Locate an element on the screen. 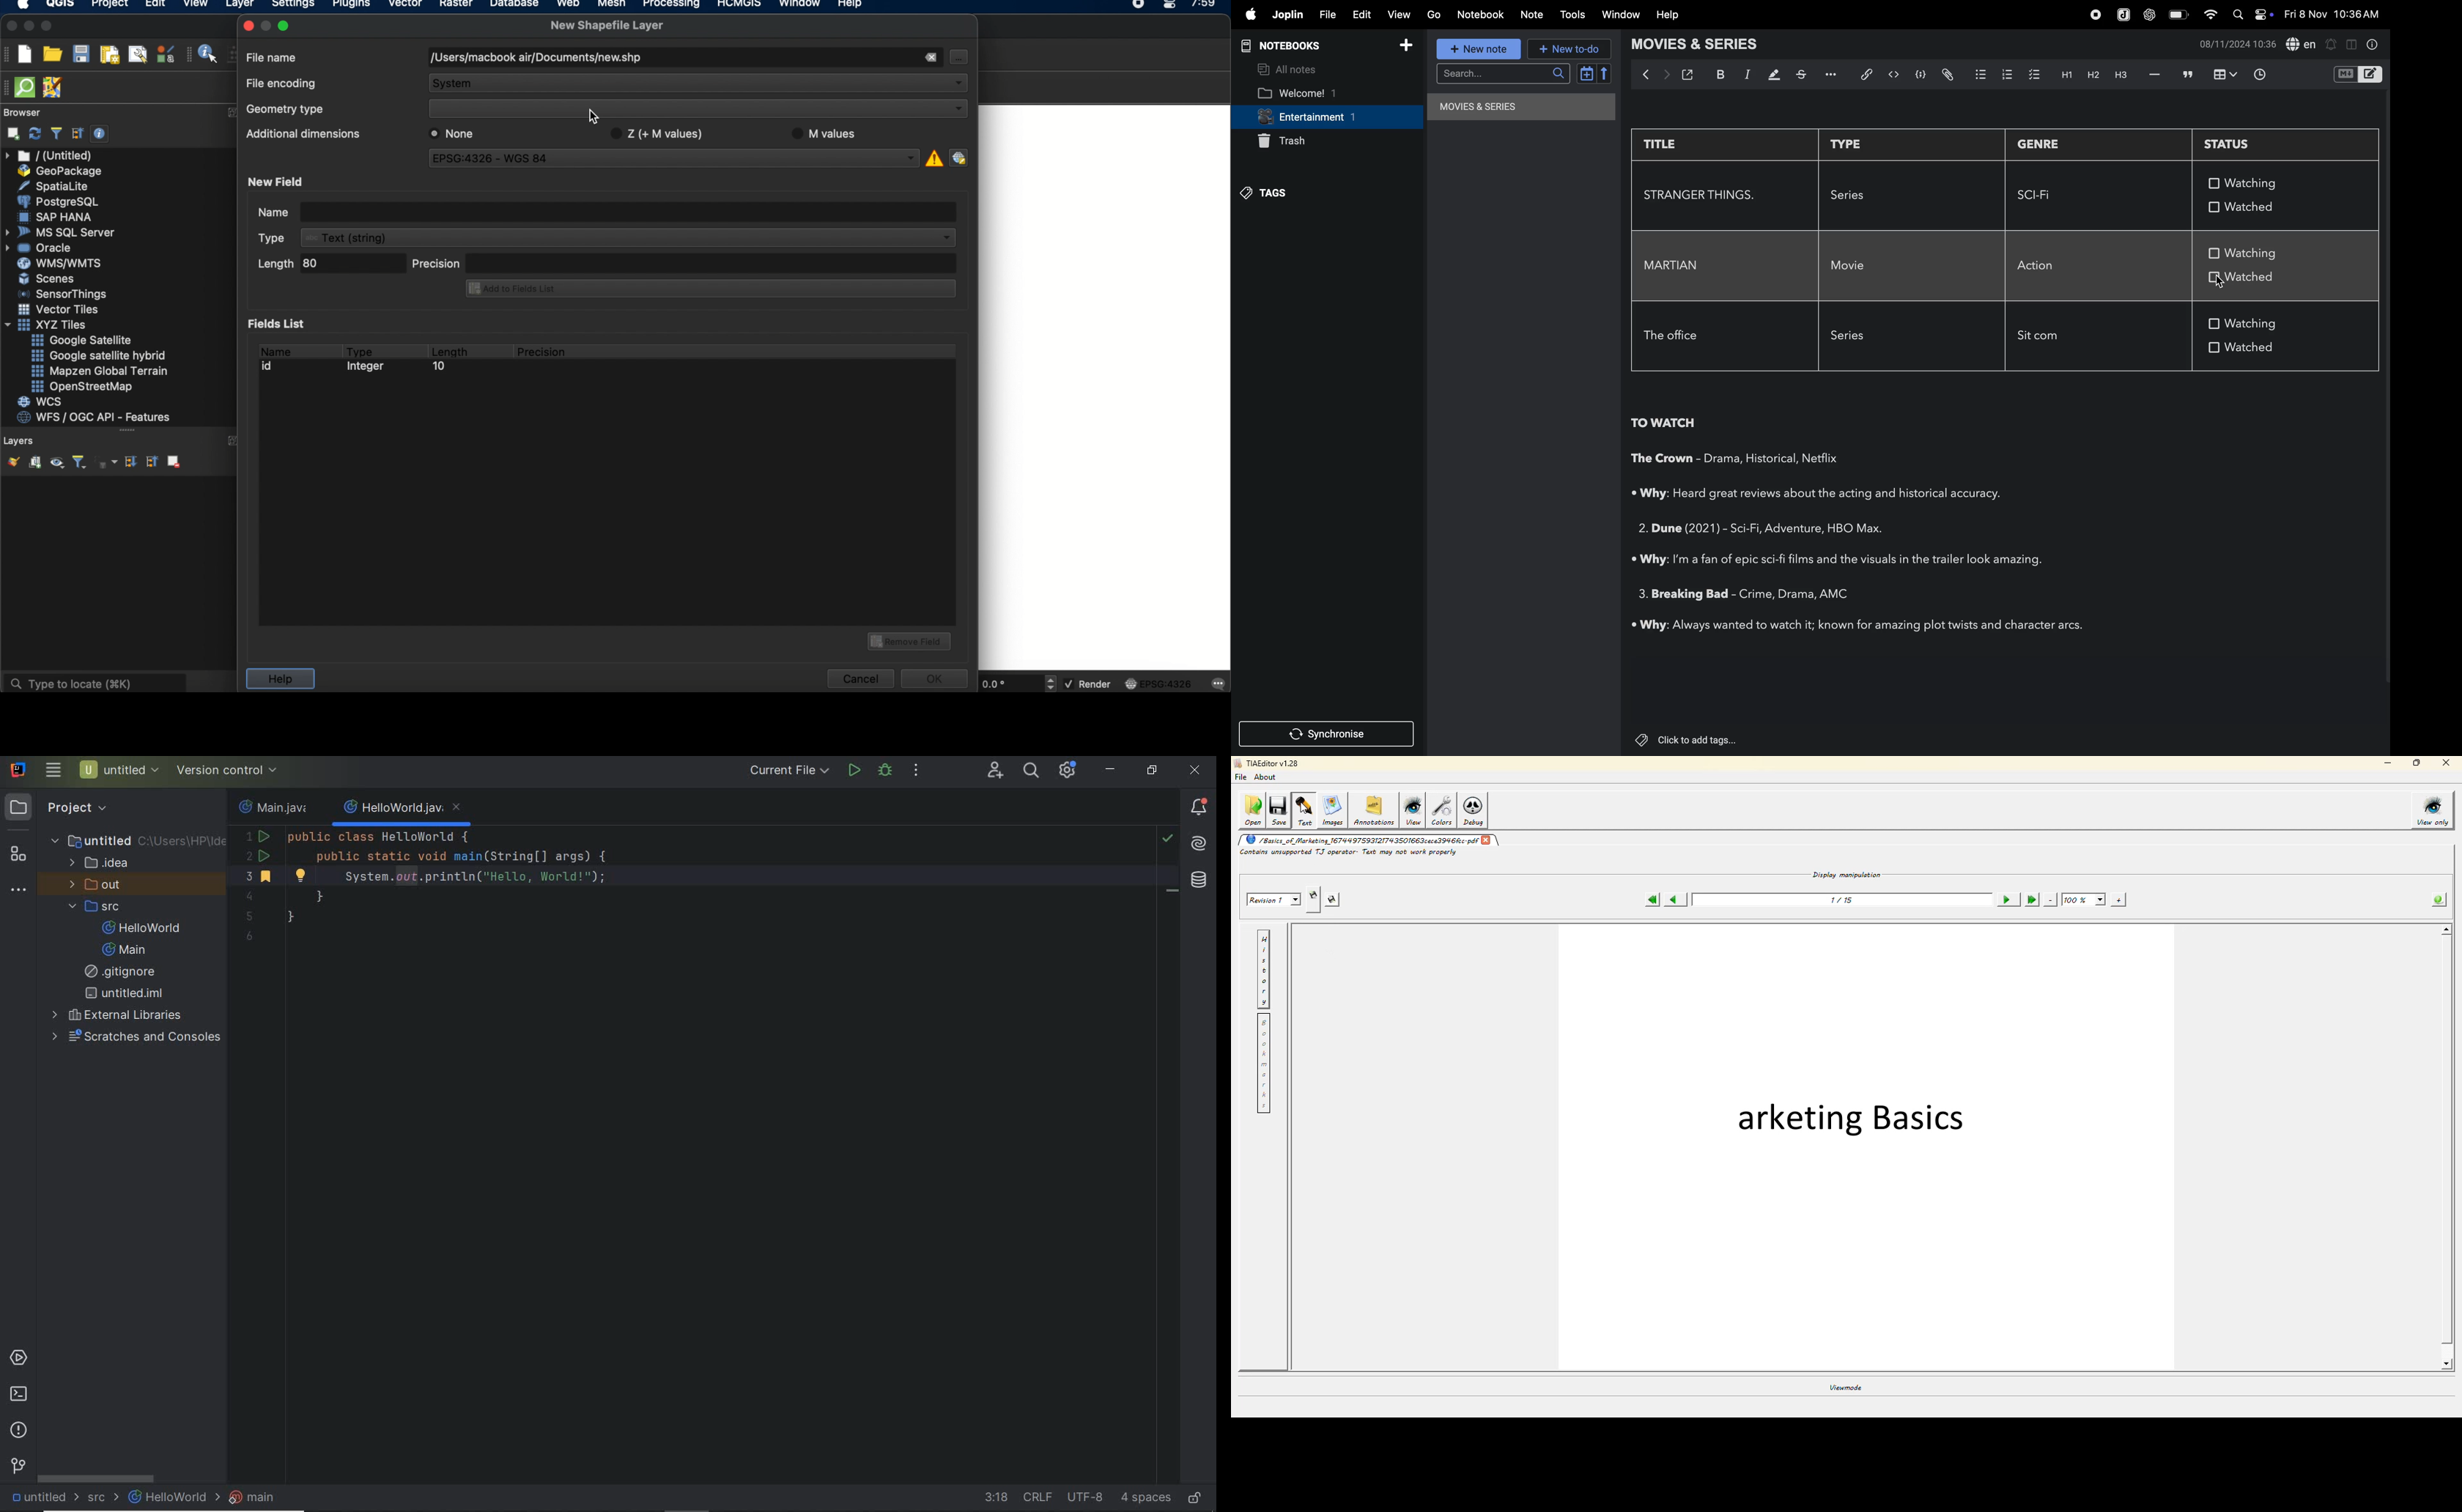 The image size is (2464, 1512). stranger things is located at coordinates (1702, 195).